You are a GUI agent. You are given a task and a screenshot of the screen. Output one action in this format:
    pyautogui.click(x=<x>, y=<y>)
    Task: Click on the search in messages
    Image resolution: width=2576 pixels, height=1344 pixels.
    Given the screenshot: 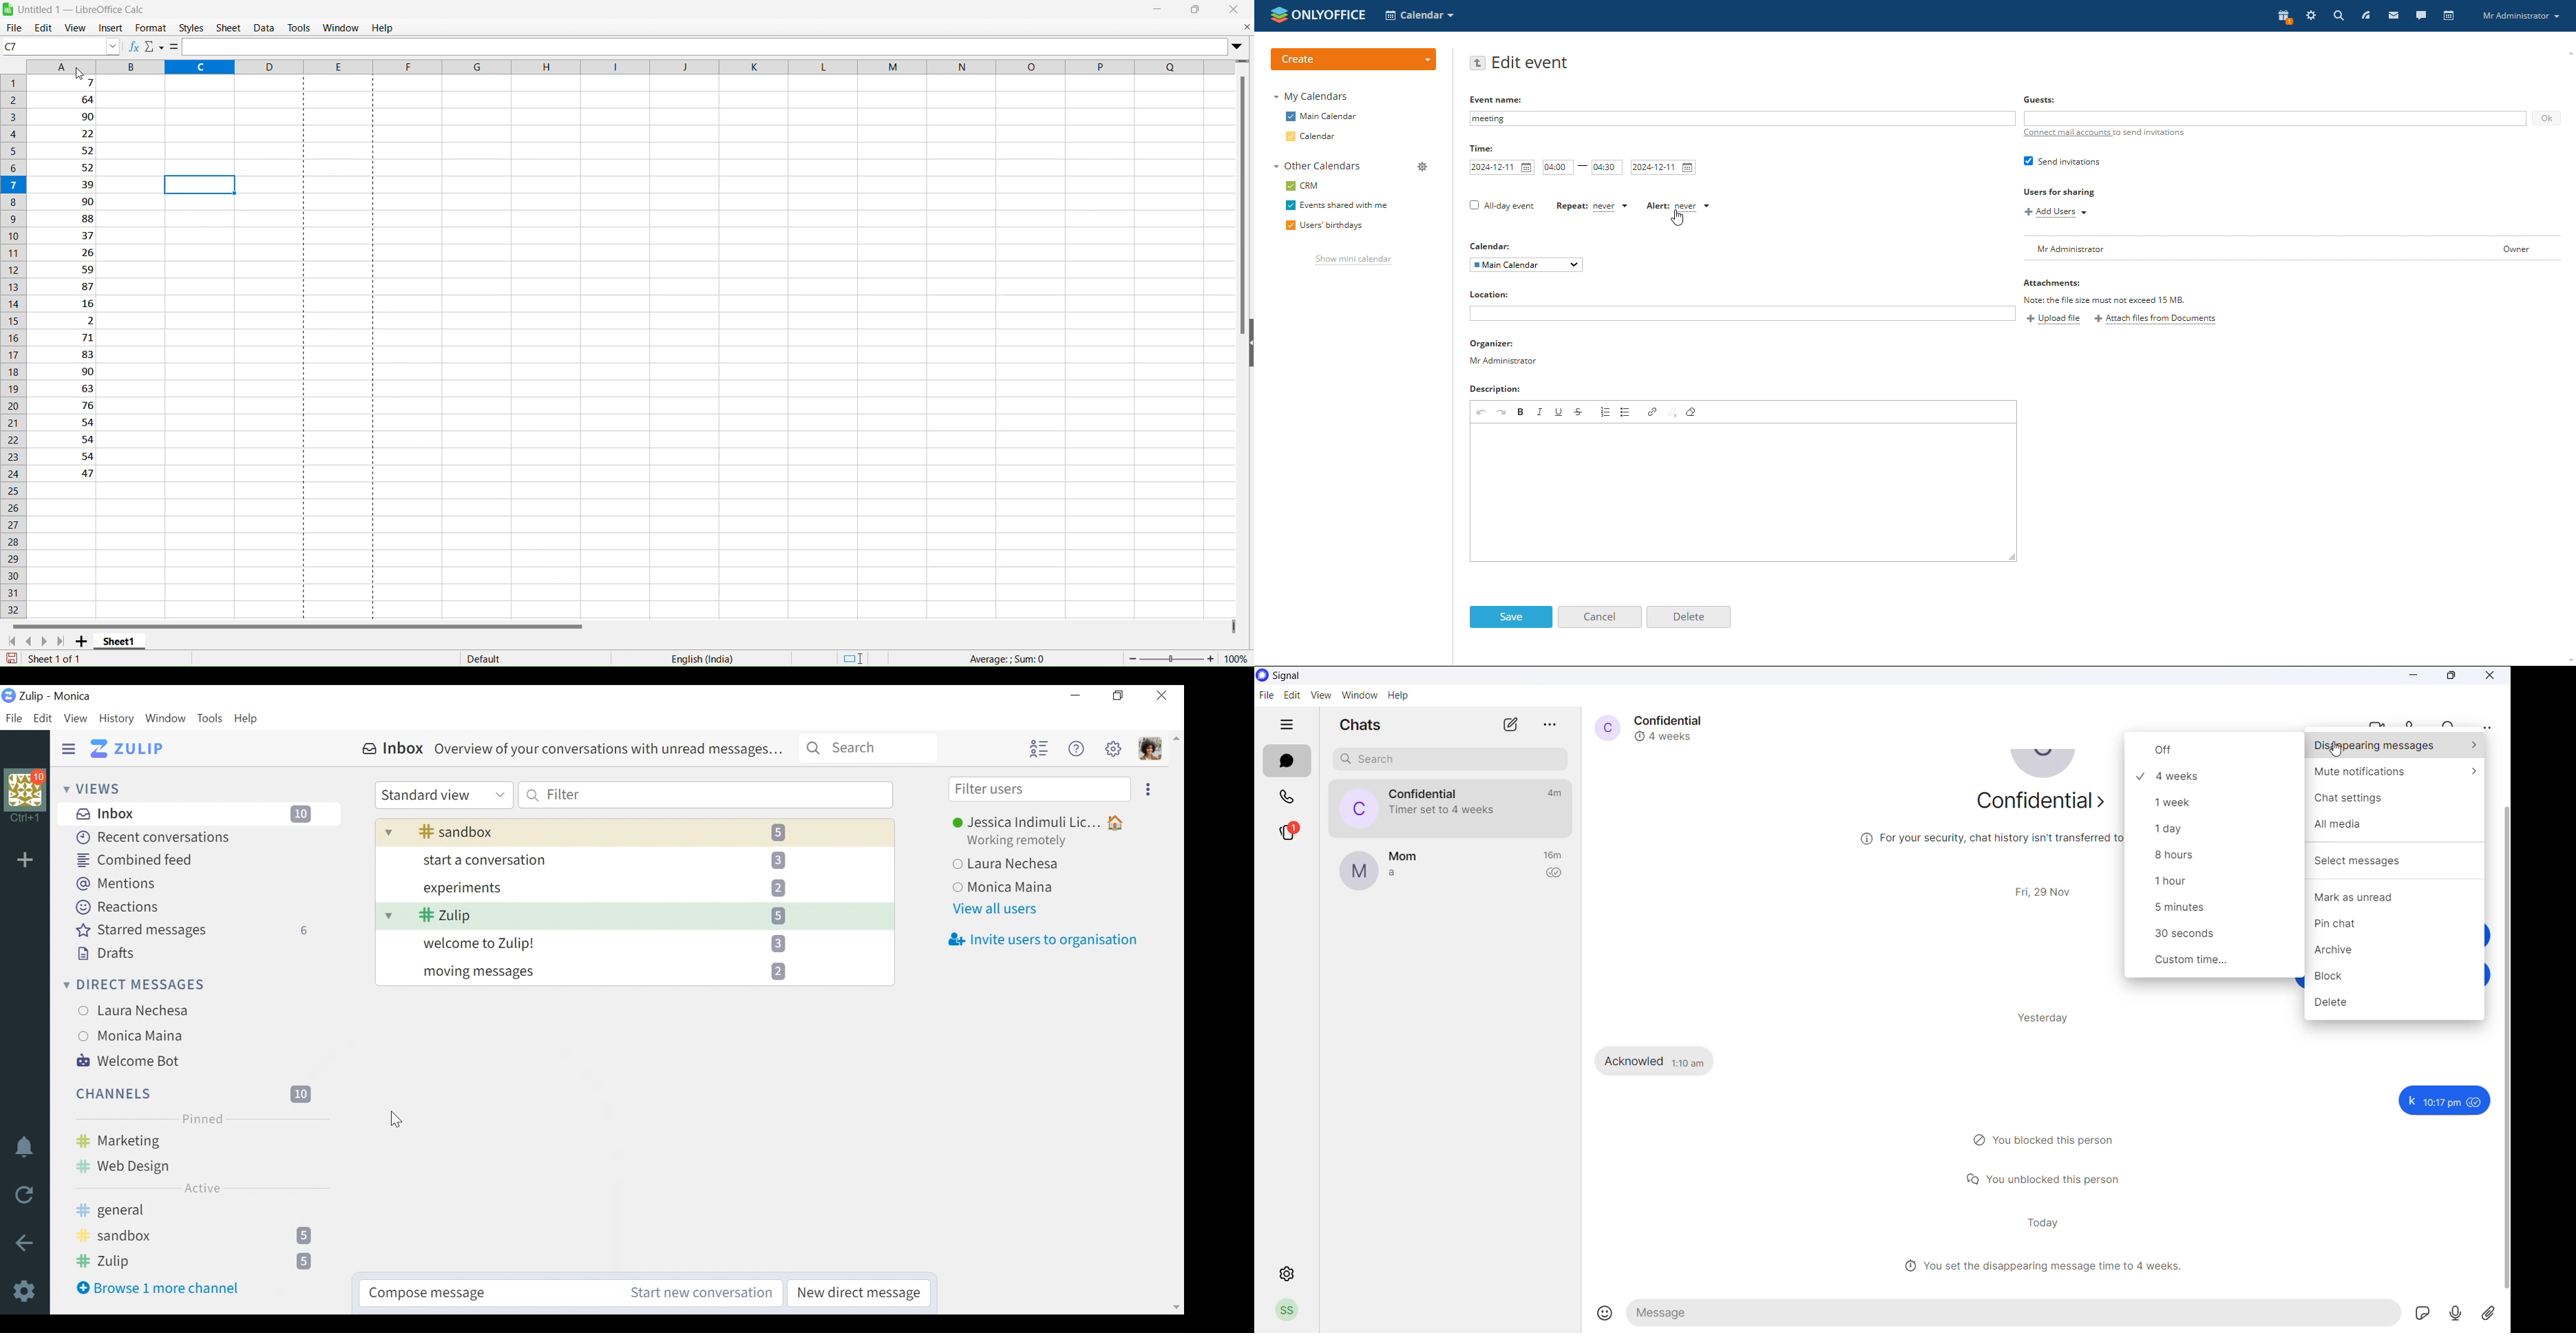 What is the action you would take?
    pyautogui.click(x=2452, y=722)
    